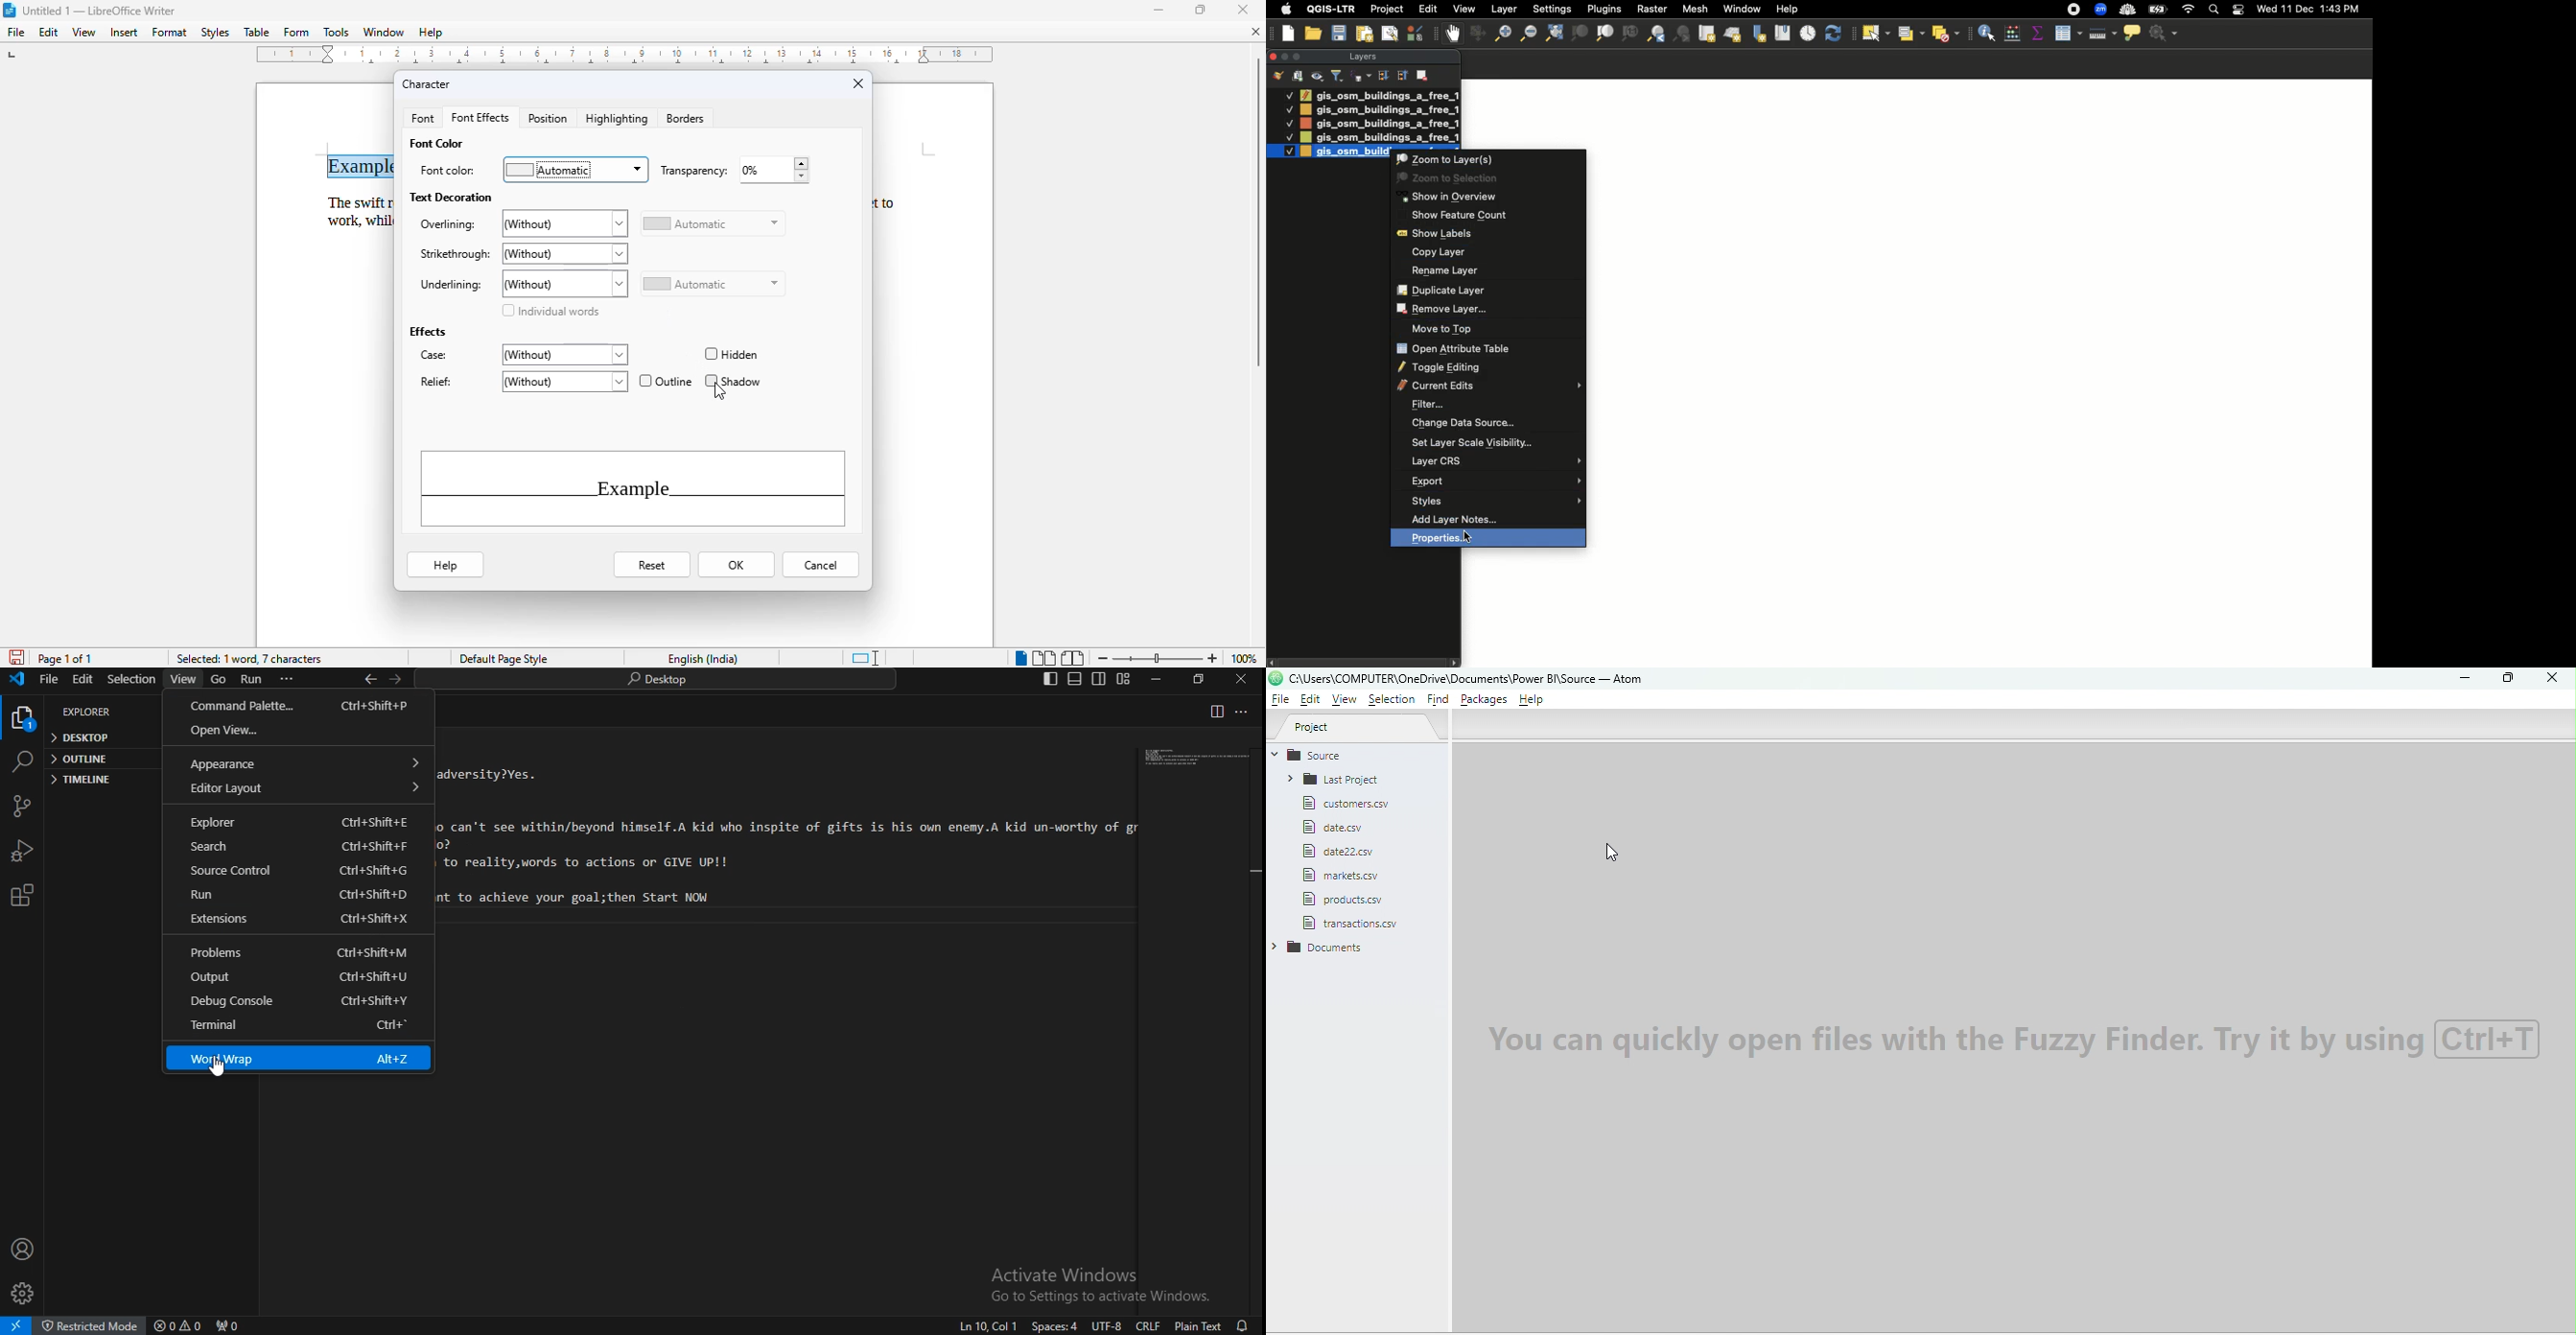 This screenshot has height=1344, width=2576. Describe the element at coordinates (713, 223) in the screenshot. I see `automatic` at that location.